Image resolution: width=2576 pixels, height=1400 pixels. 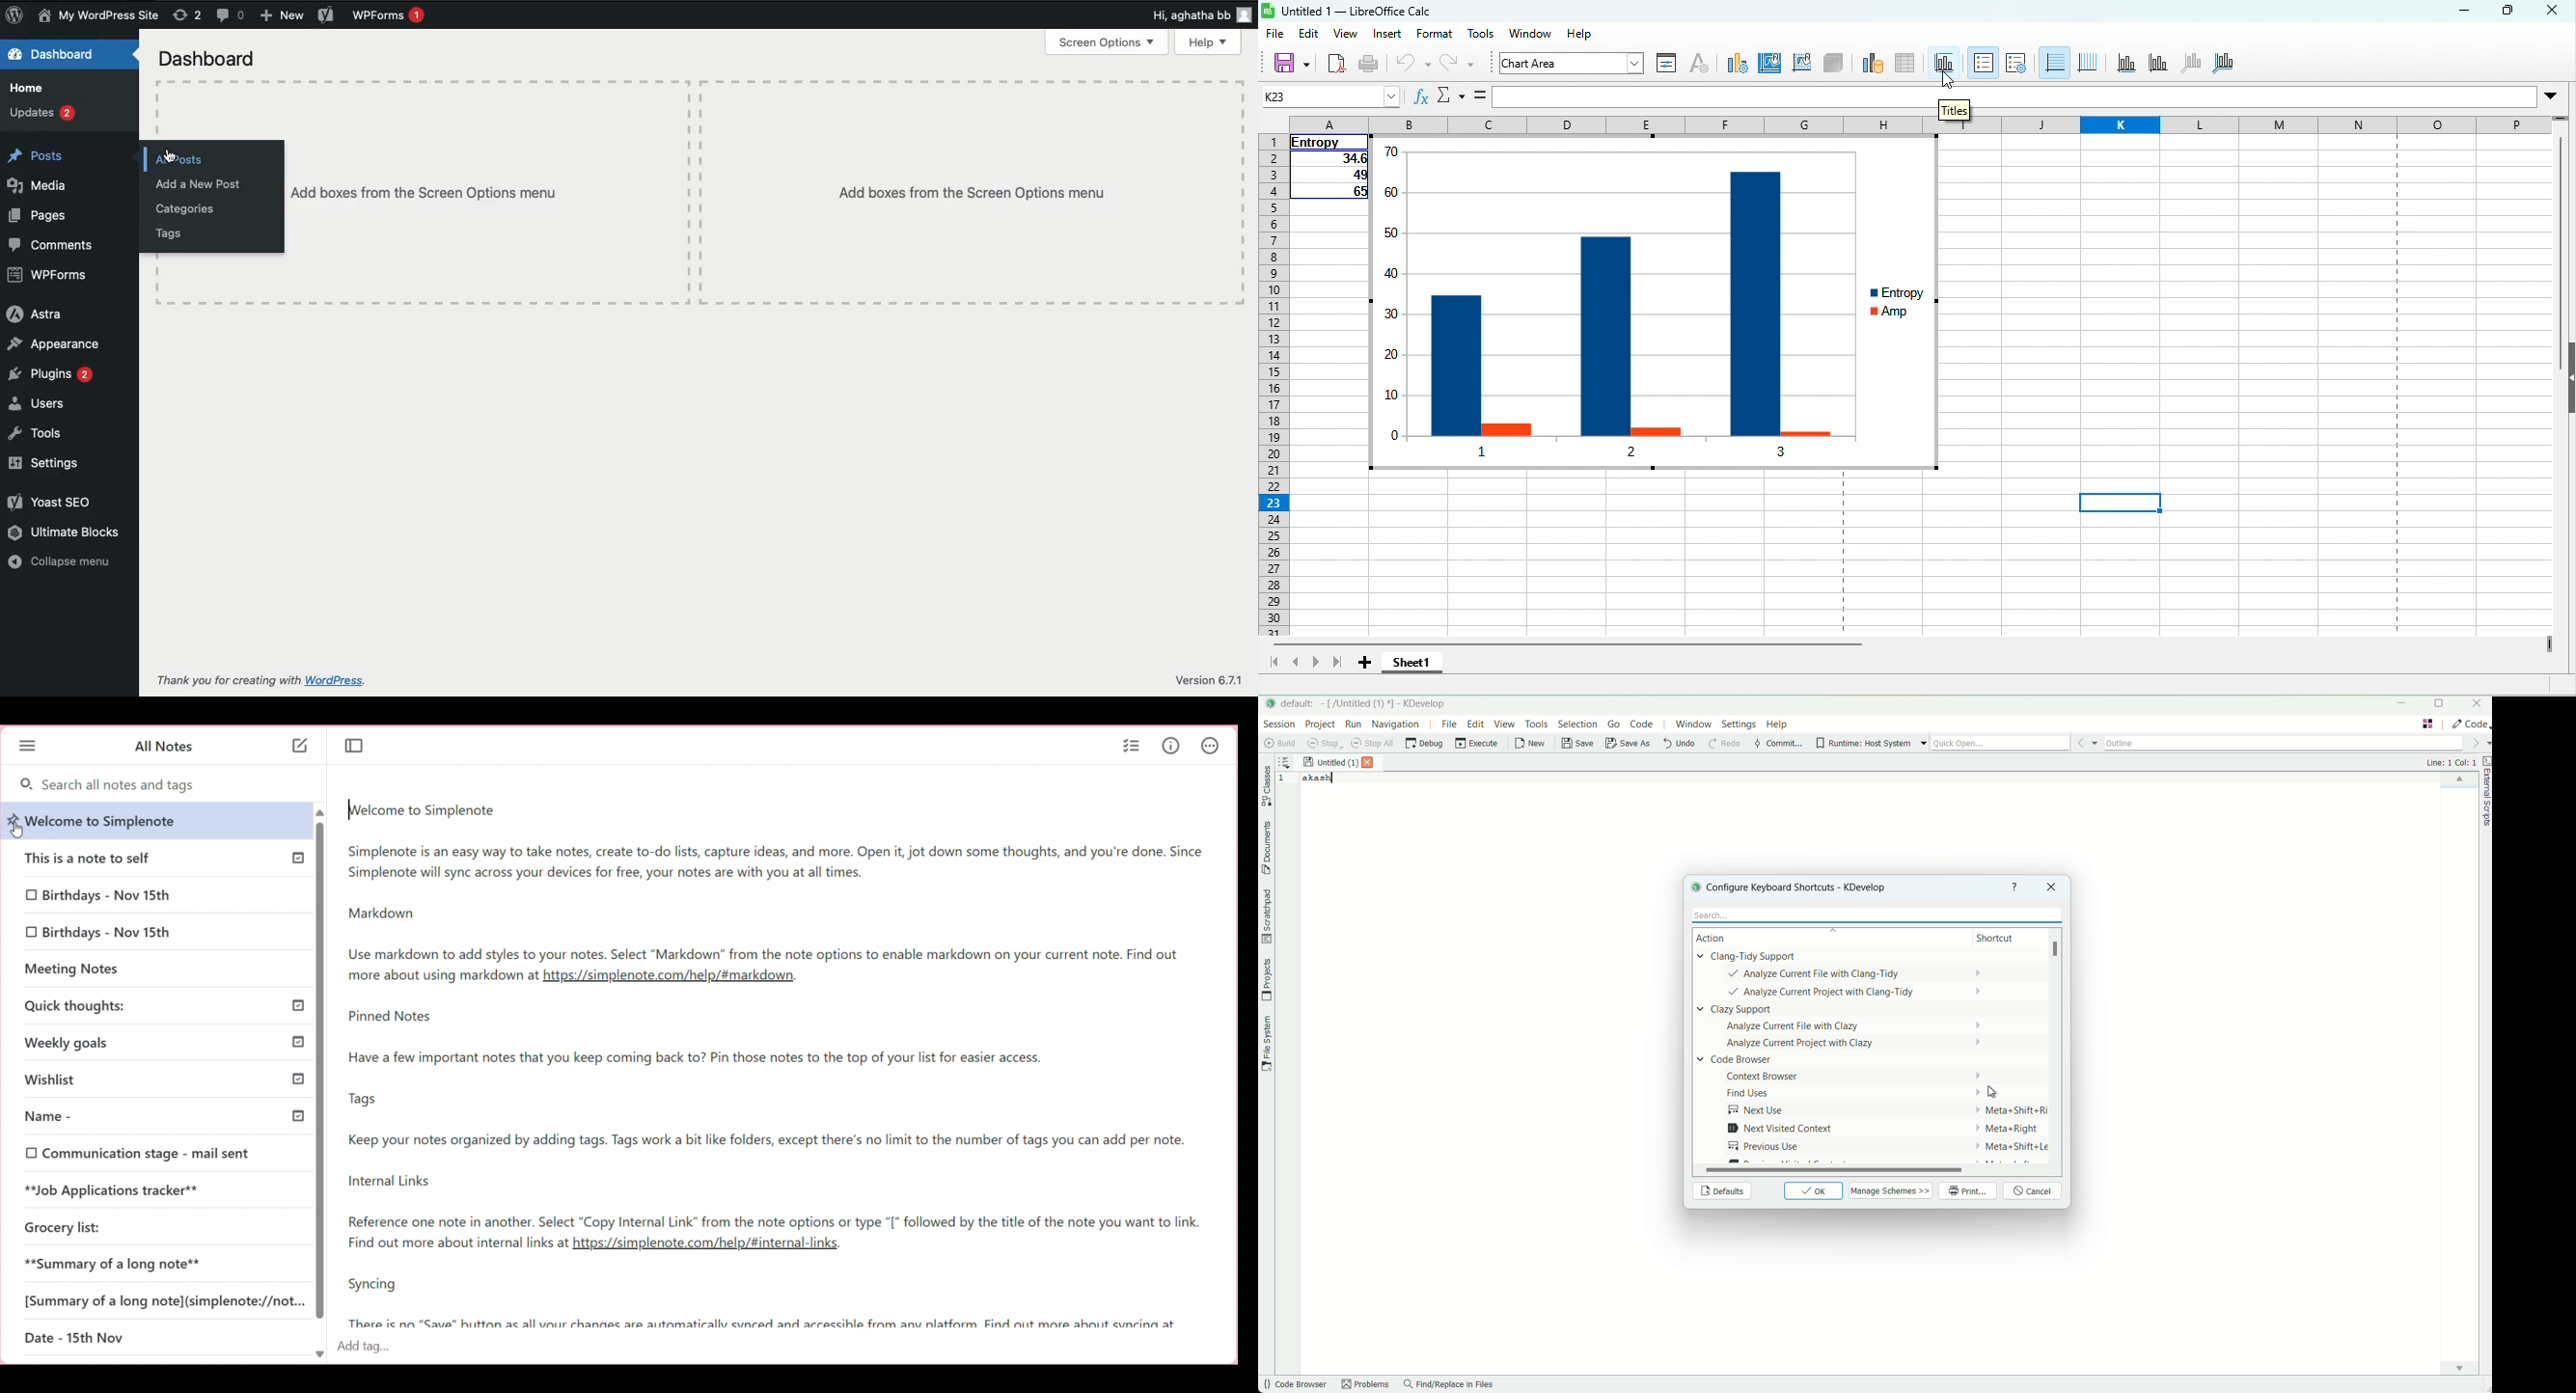 I want to click on x axis, so click(x=2125, y=63).